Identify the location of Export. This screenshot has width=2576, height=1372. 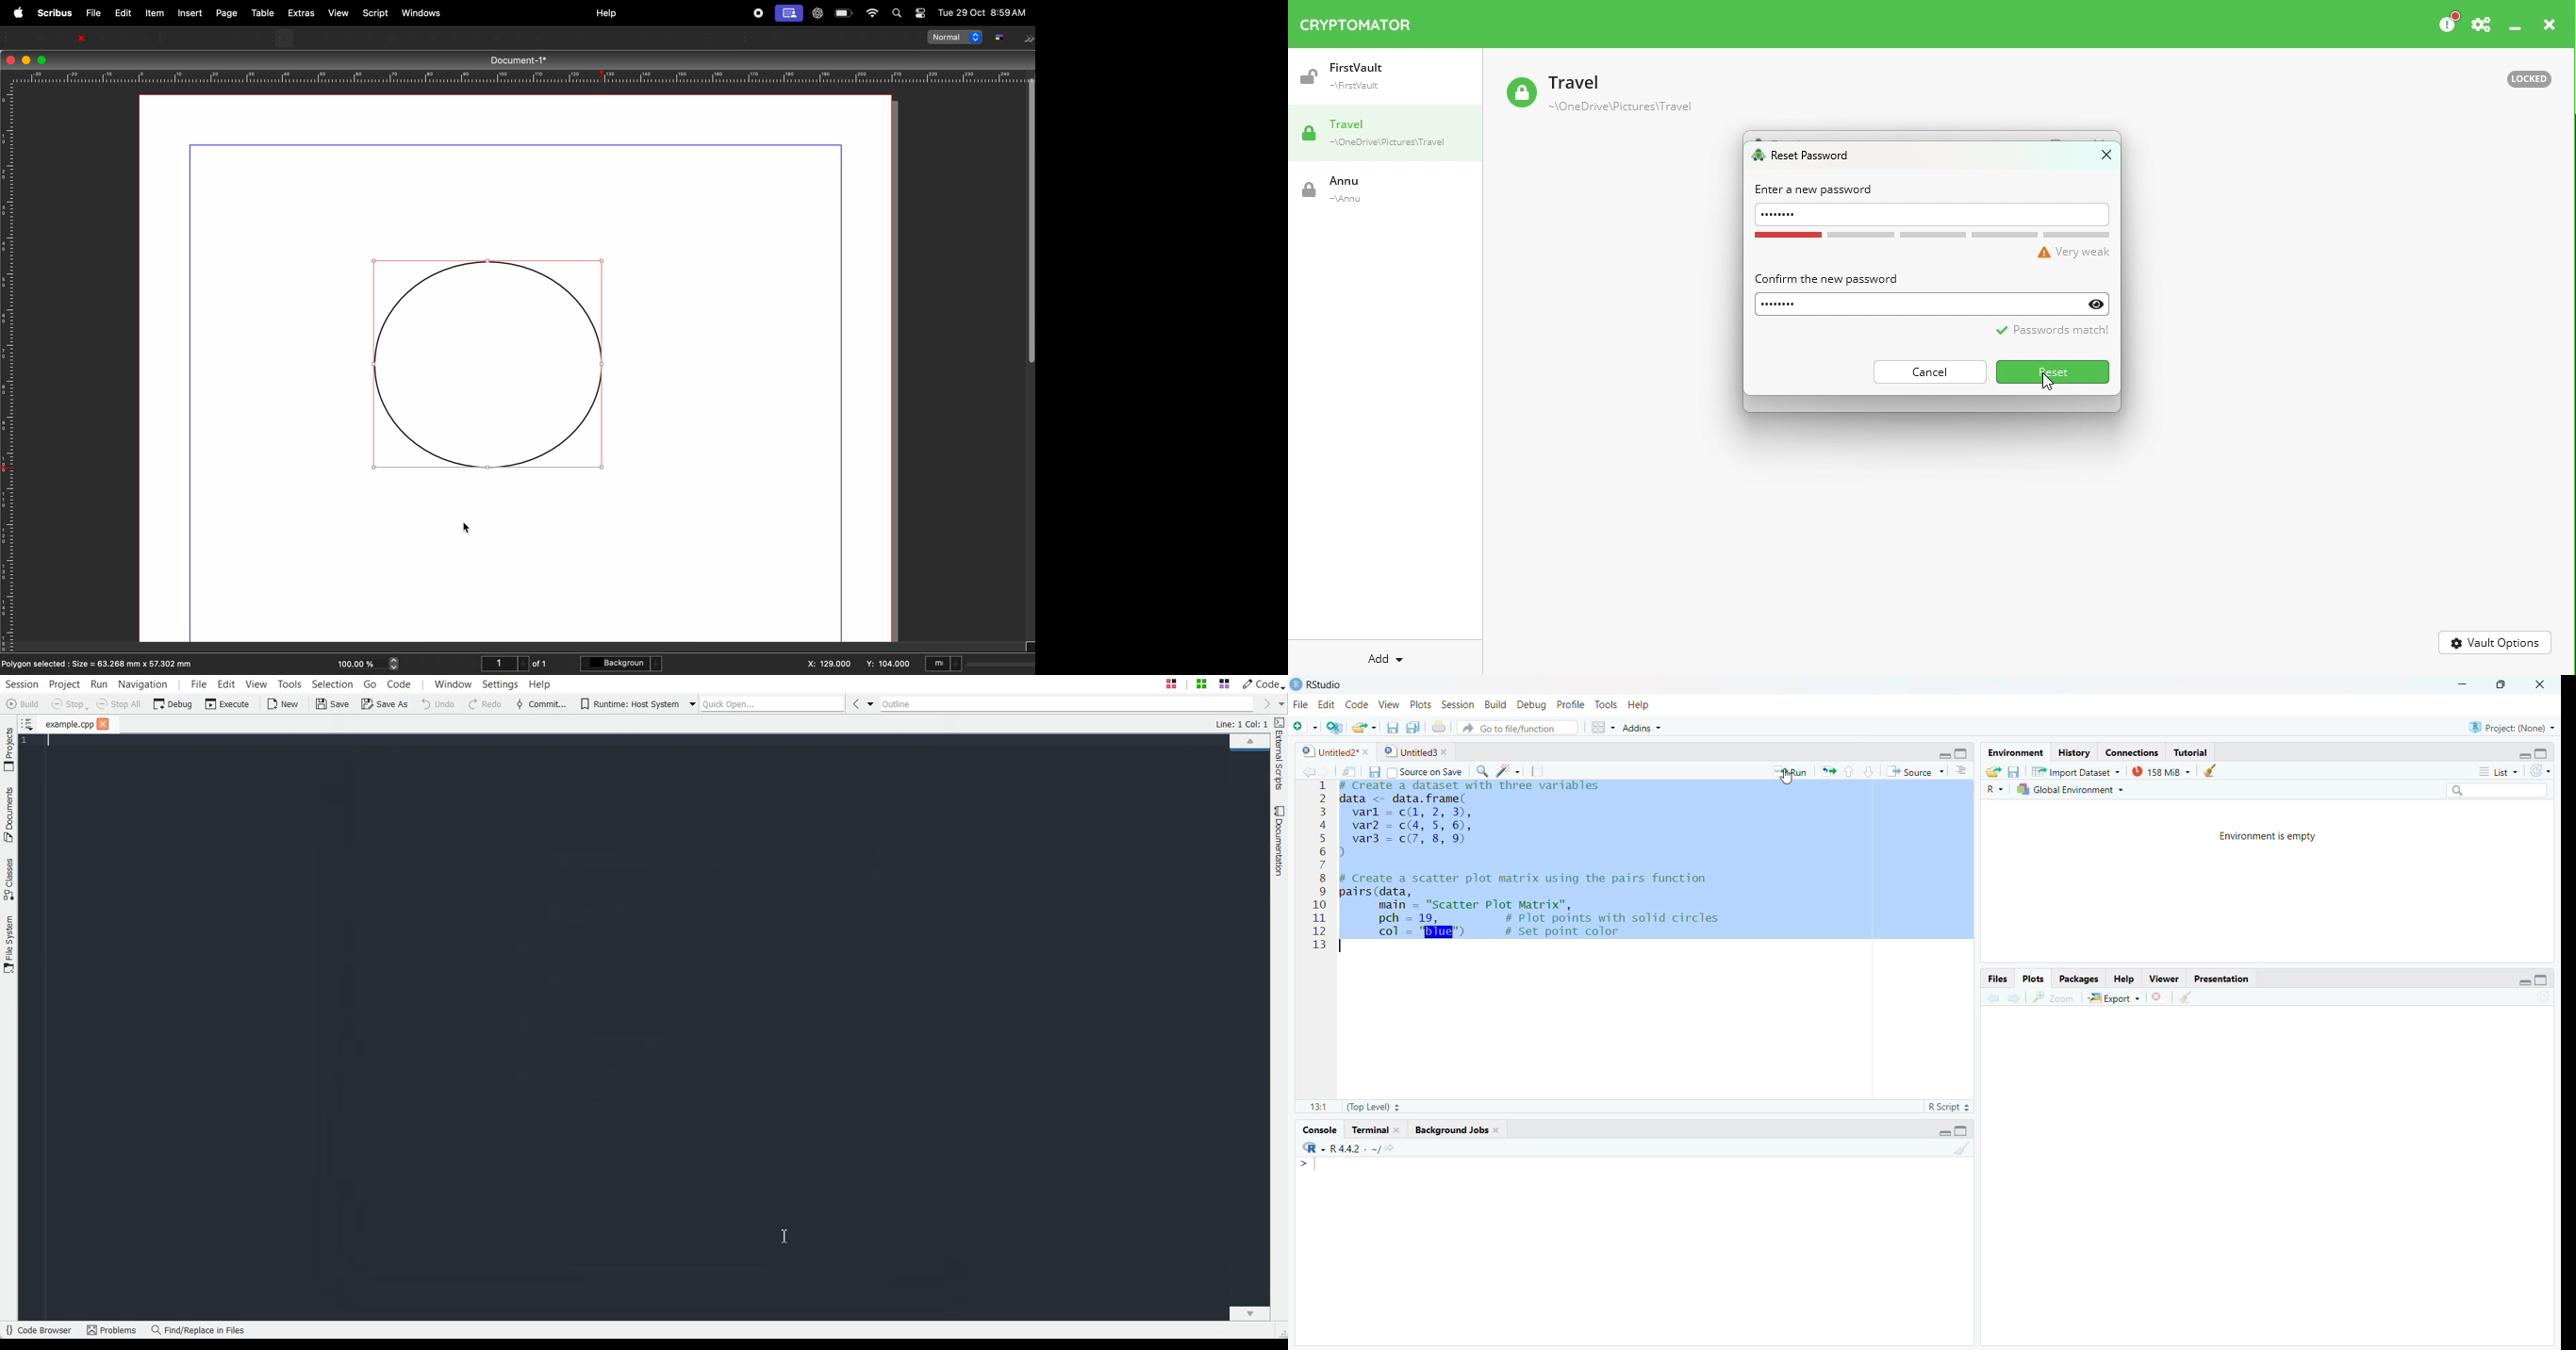
(2112, 999).